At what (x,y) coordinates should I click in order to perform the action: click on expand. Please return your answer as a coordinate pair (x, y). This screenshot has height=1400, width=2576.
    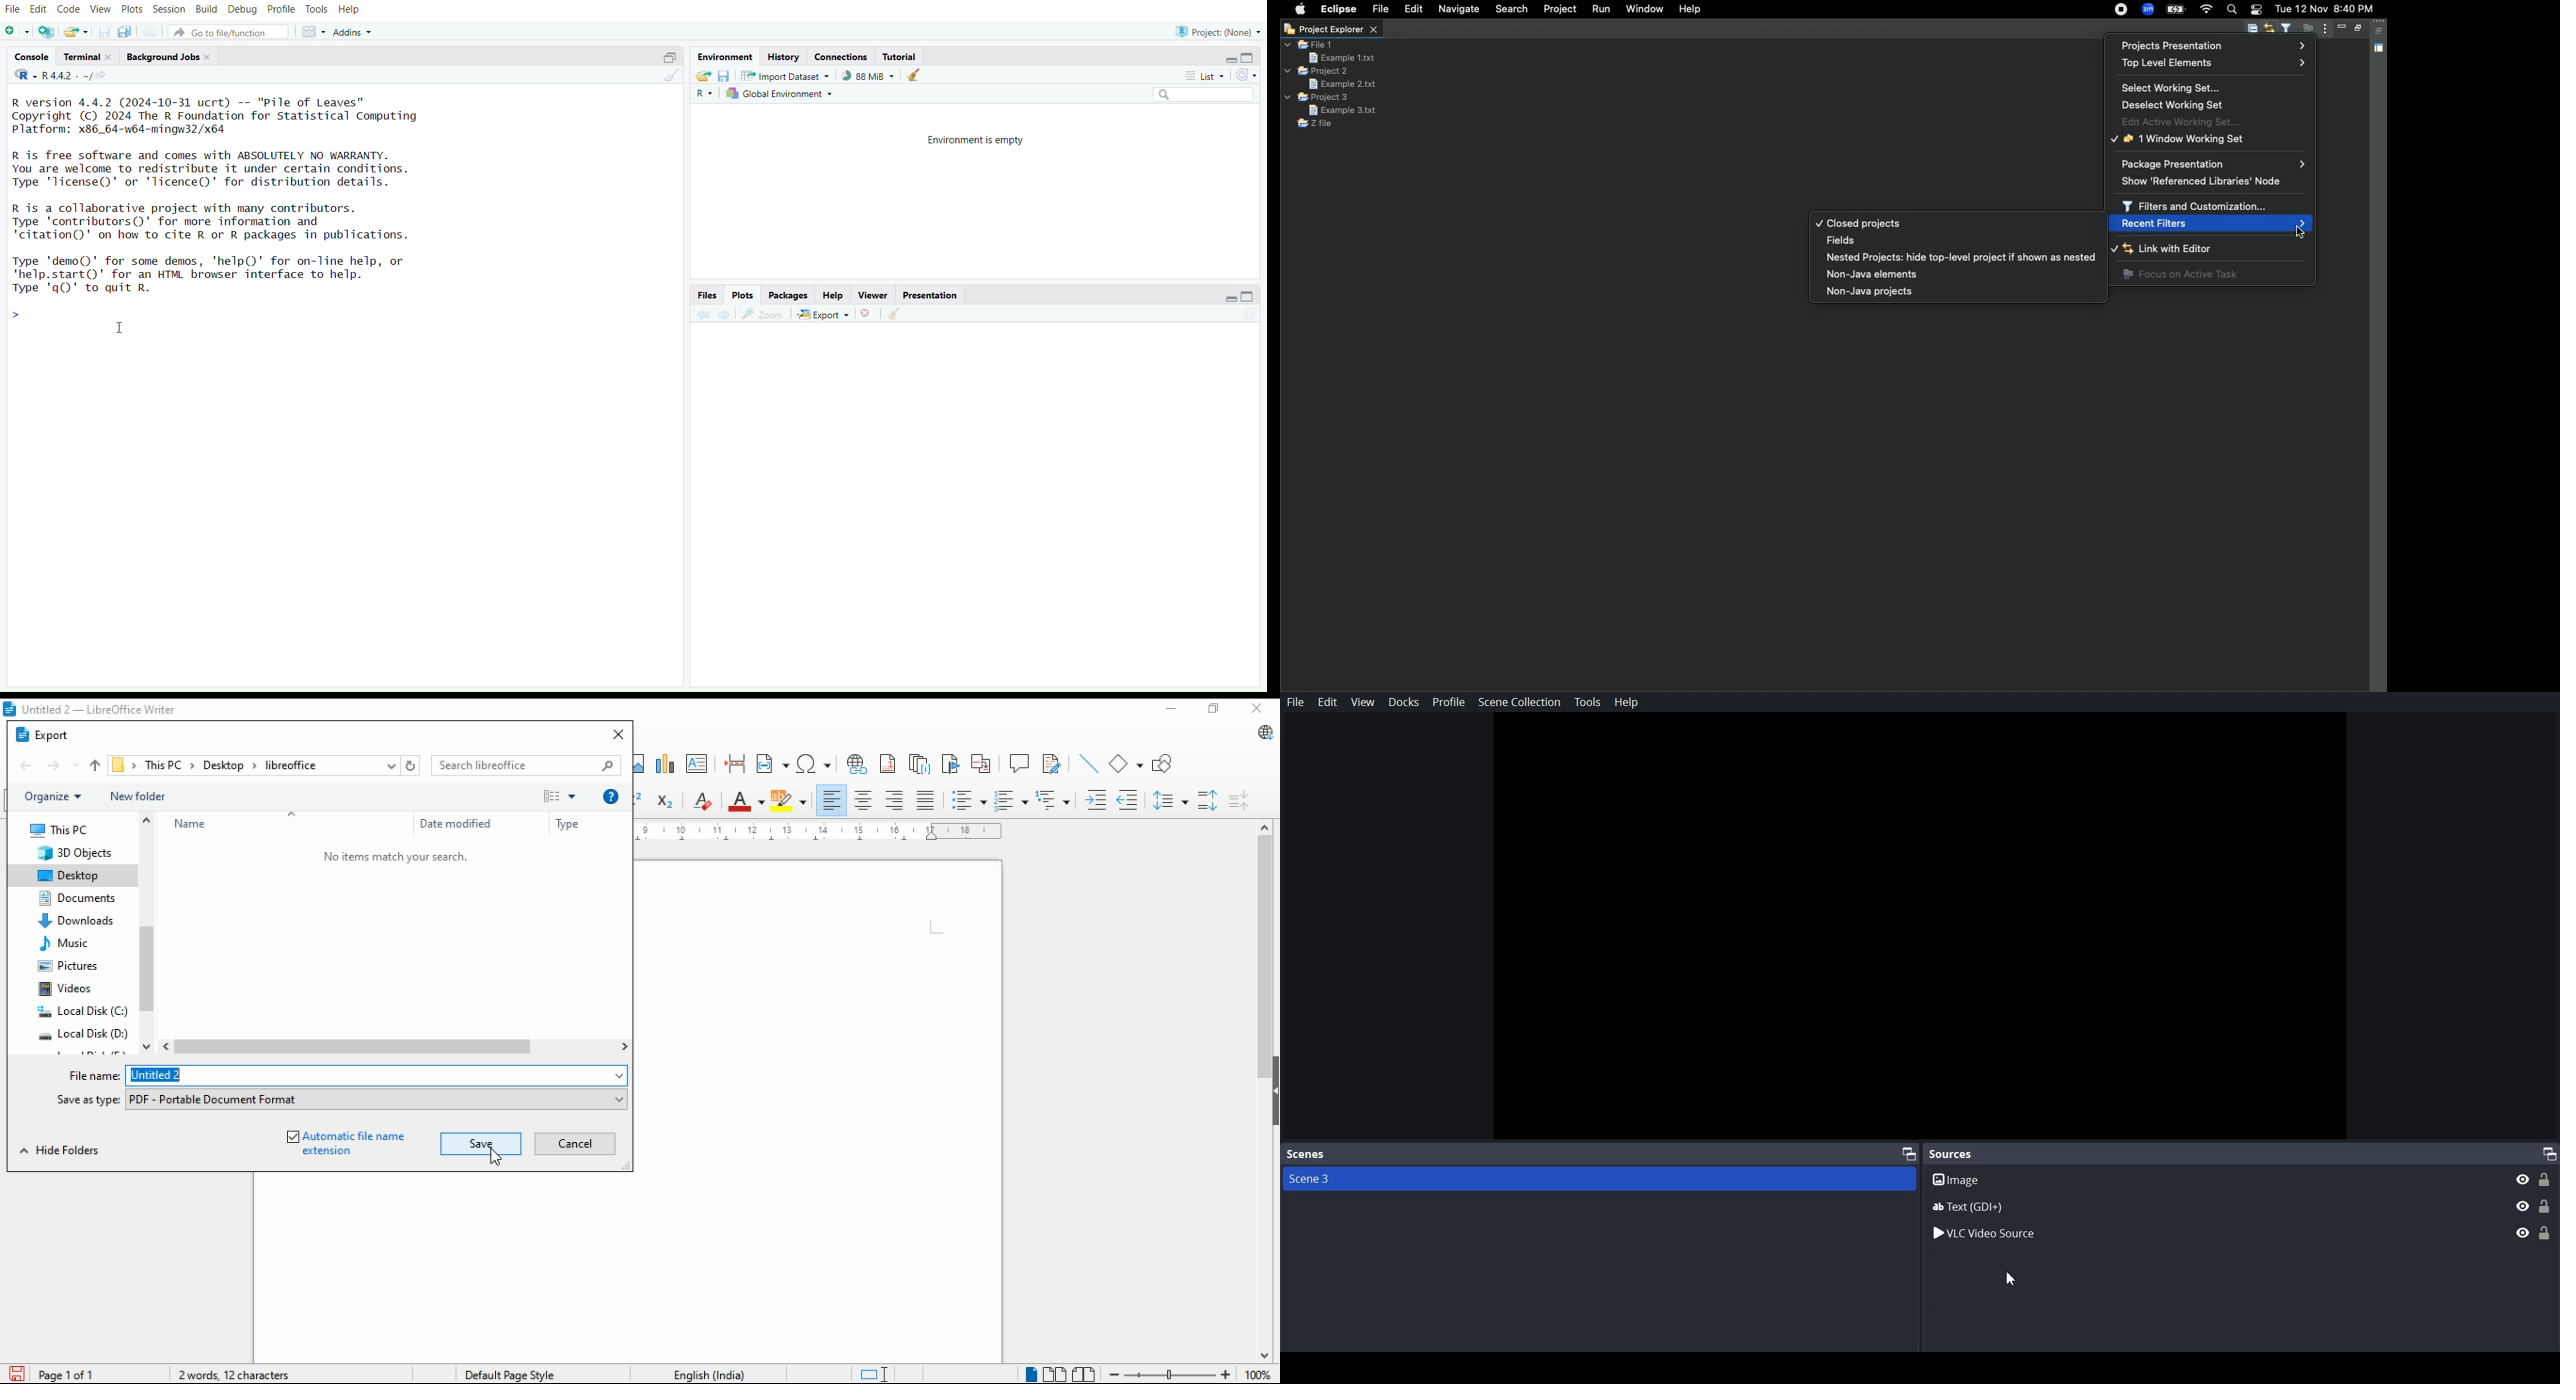
    Looking at the image, I should click on (666, 57).